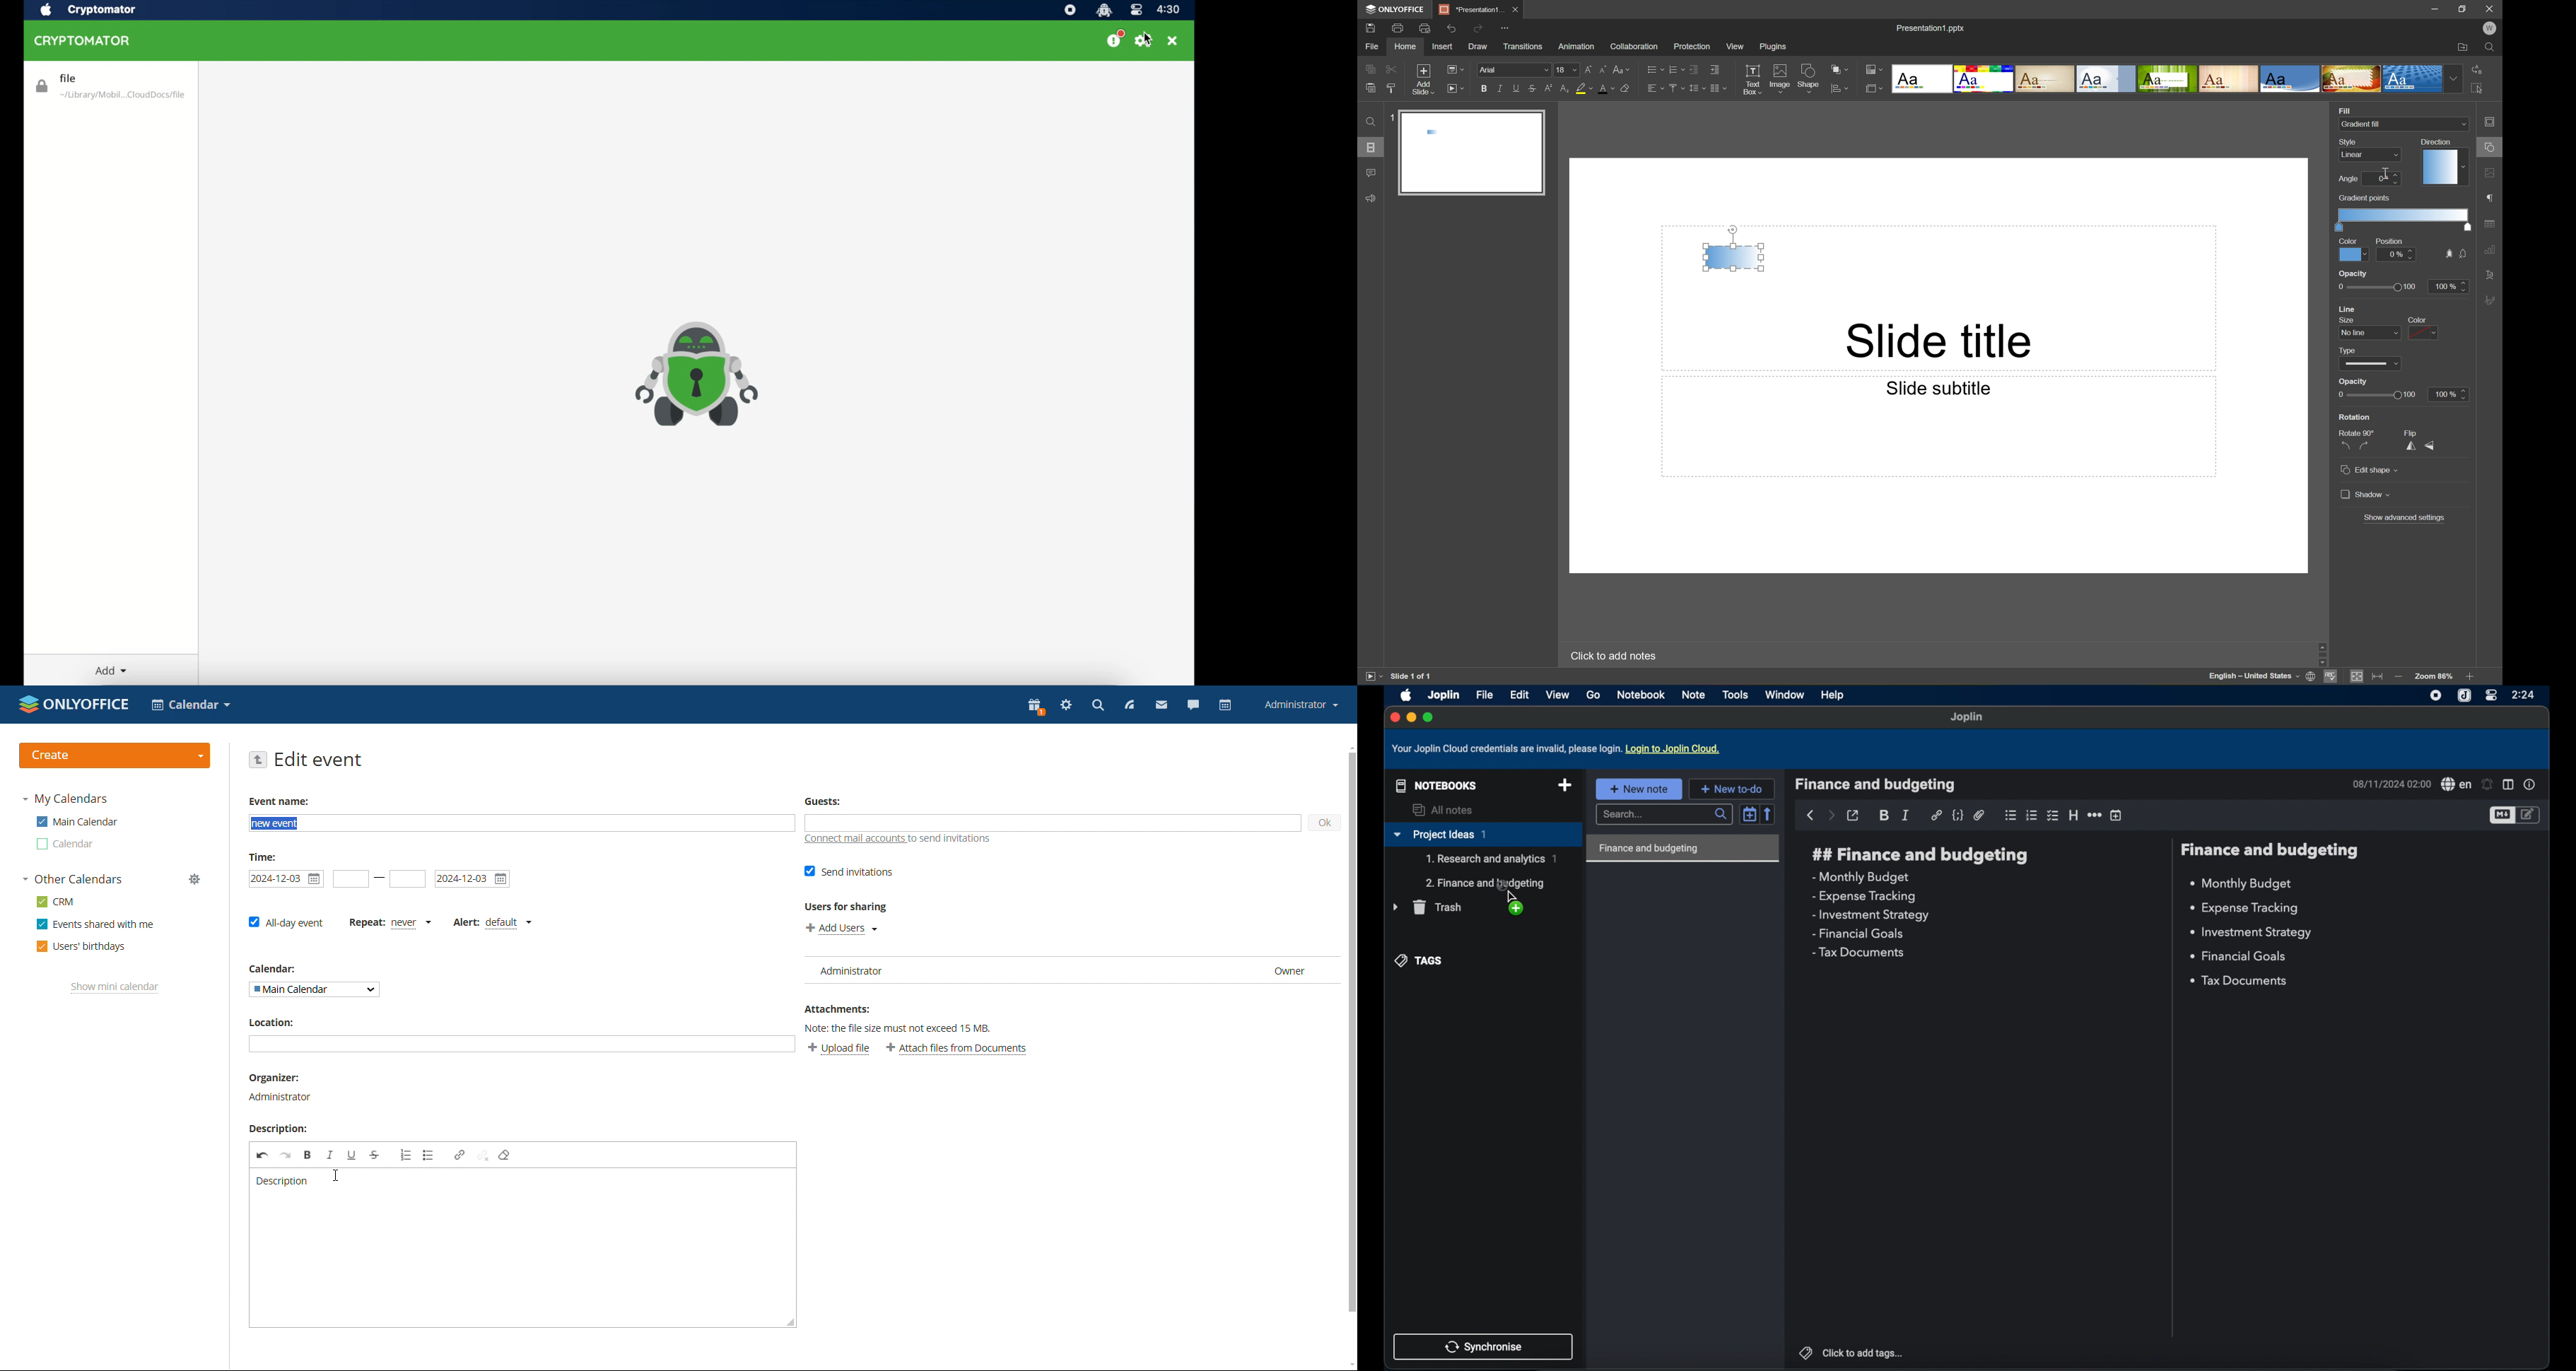 The image size is (2576, 1372). What do you see at coordinates (1173, 40) in the screenshot?
I see `close` at bounding box center [1173, 40].